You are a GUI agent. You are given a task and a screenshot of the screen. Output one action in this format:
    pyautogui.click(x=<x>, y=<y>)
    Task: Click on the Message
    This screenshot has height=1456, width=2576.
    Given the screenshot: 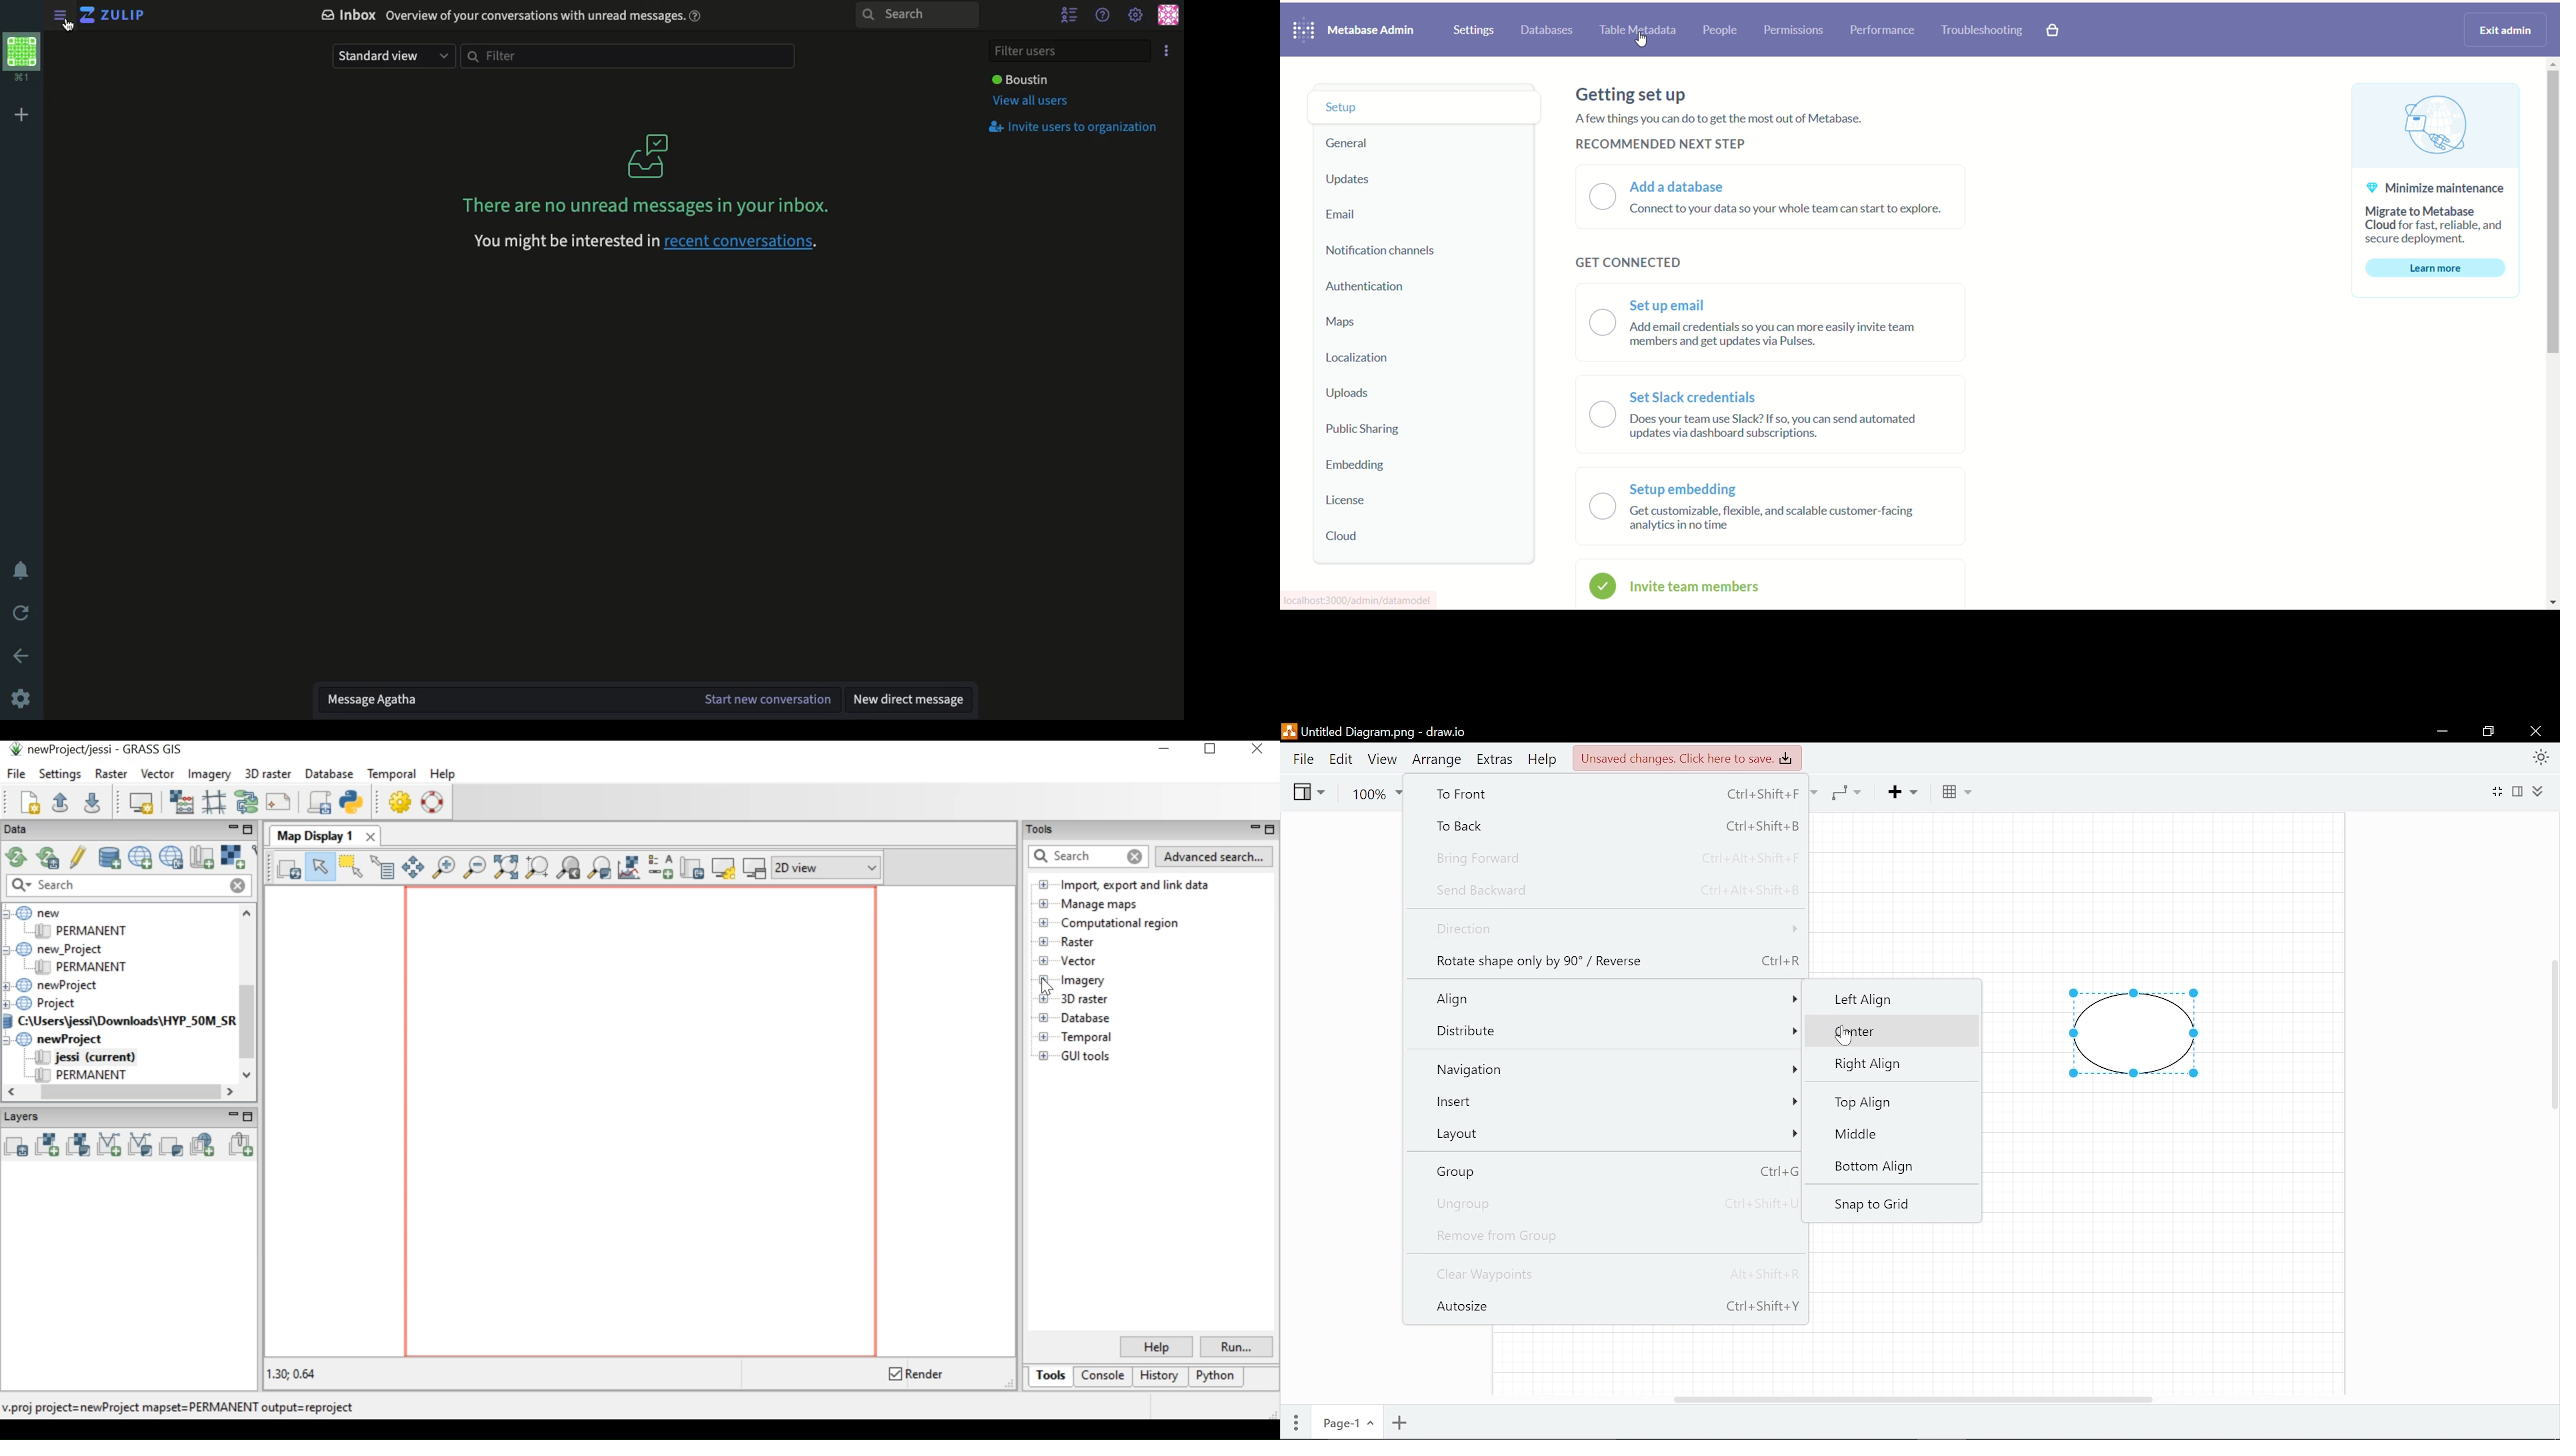 What is the action you would take?
    pyautogui.click(x=577, y=700)
    